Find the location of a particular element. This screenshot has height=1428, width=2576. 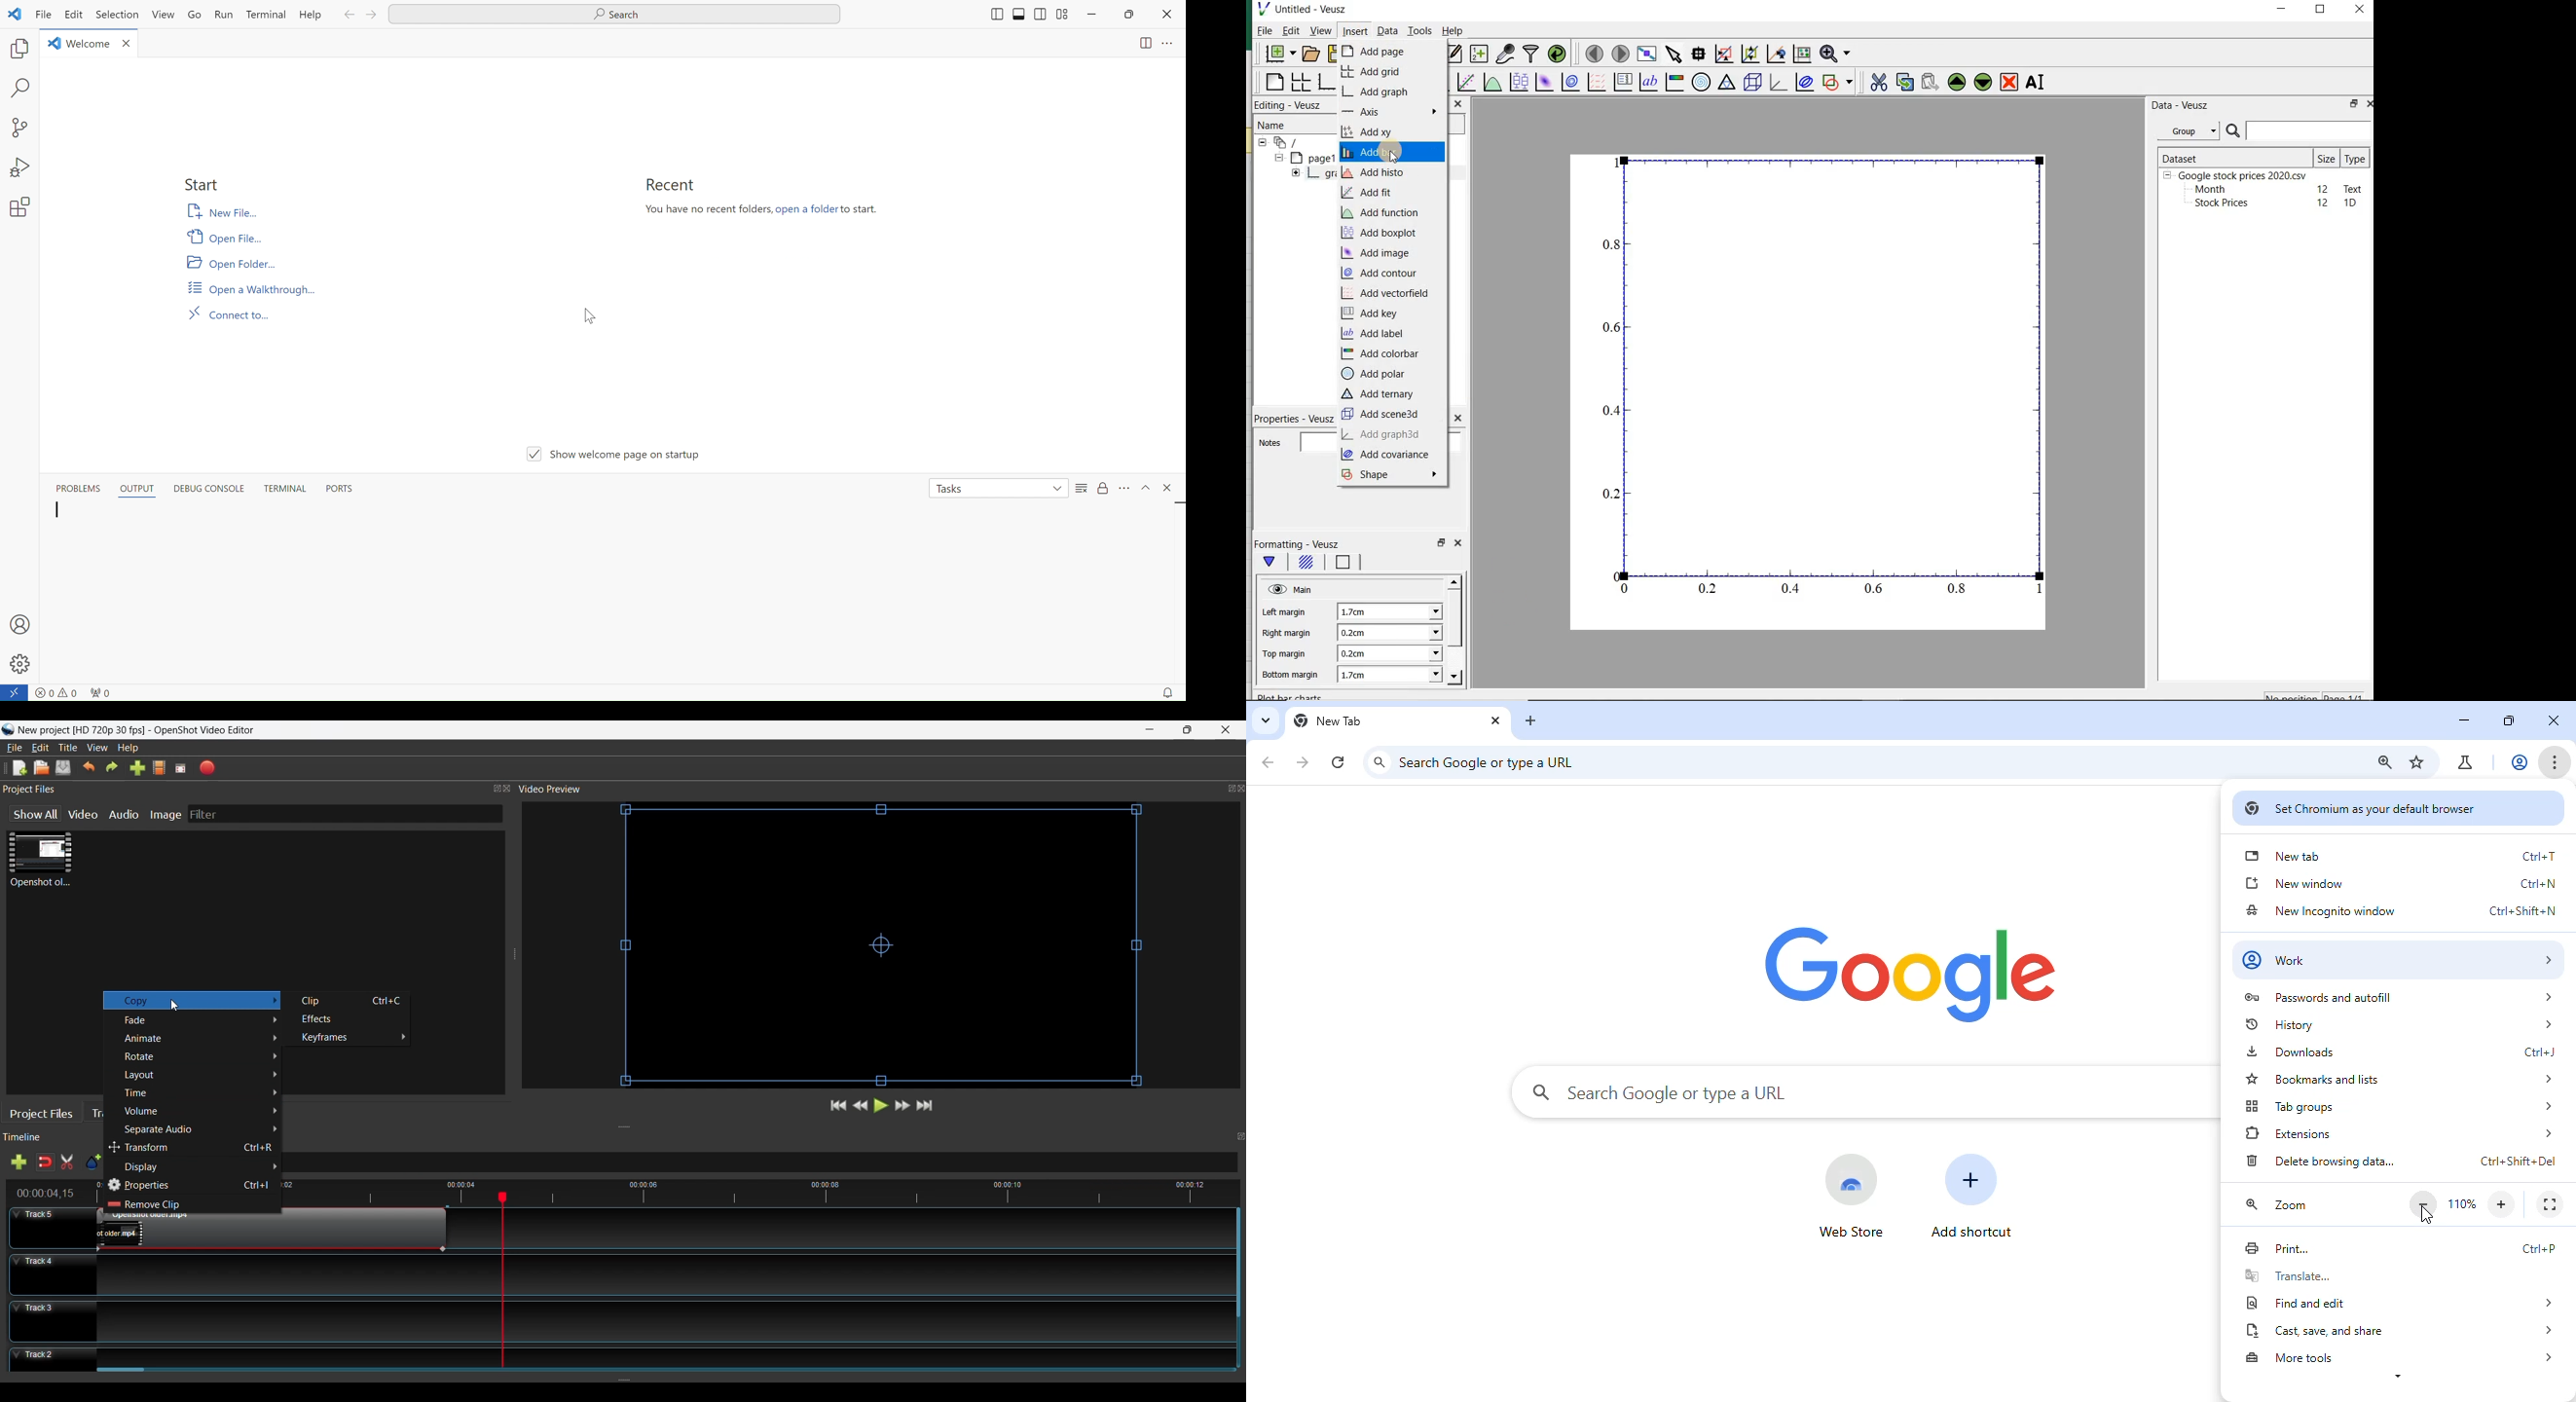

new project is located at coordinates (22, 124).